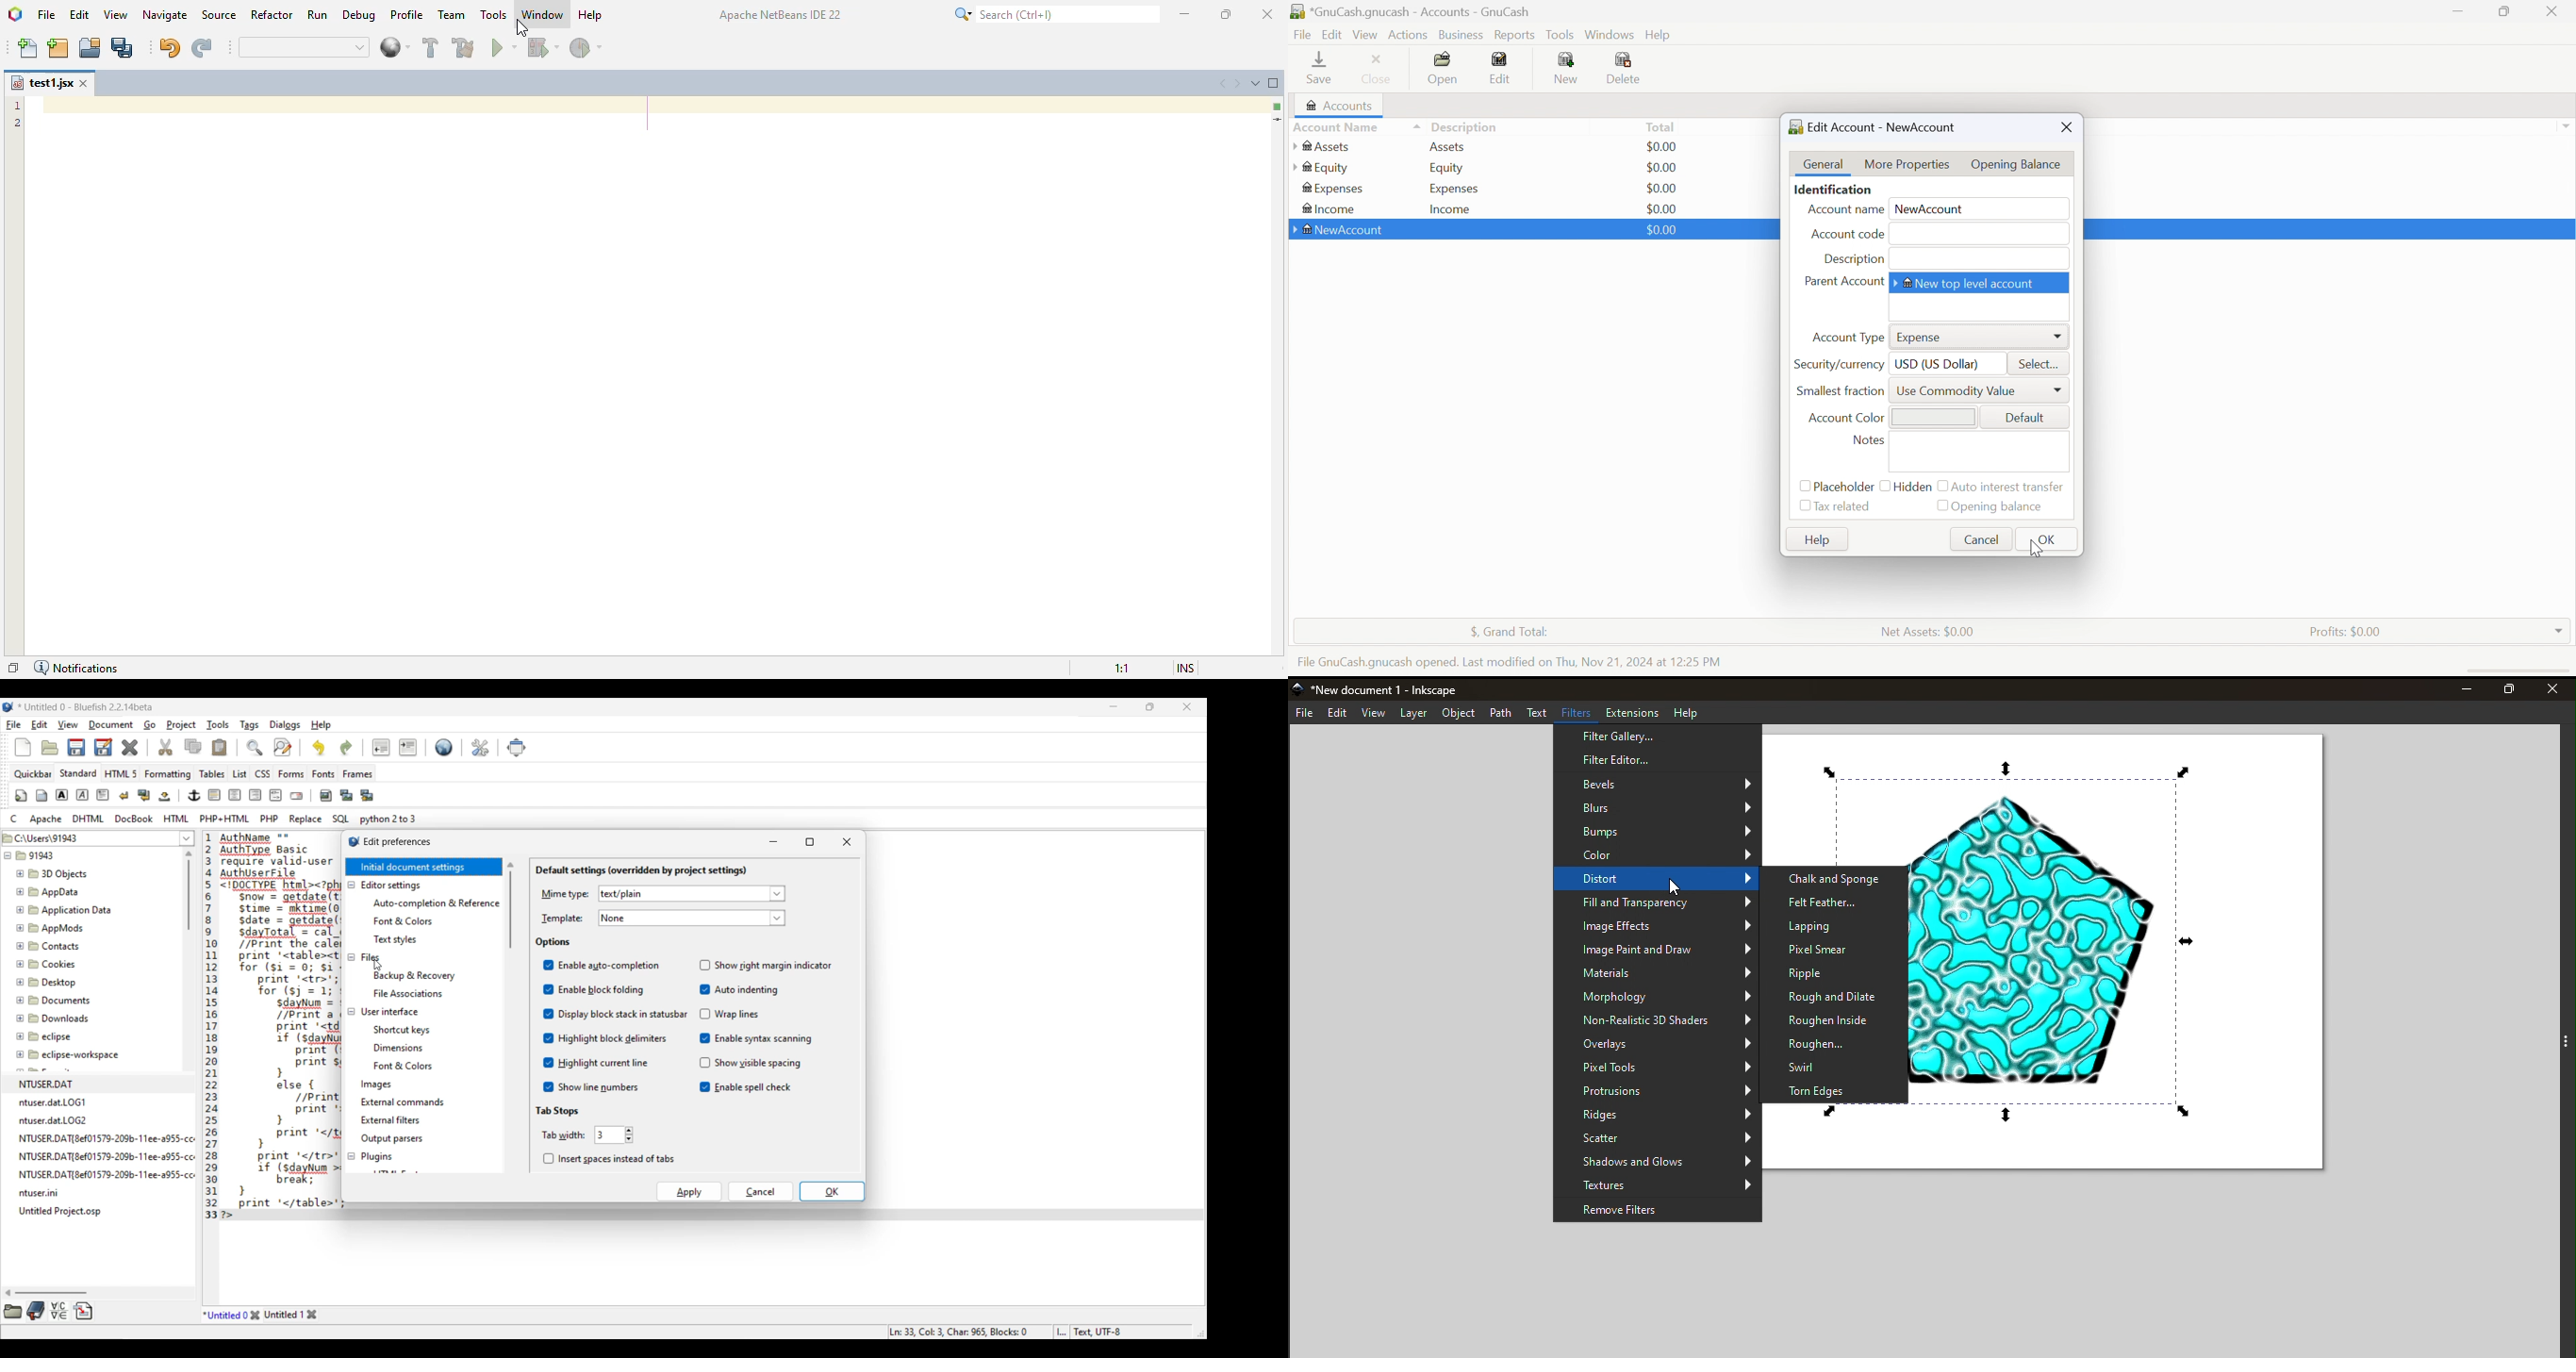 The height and width of the screenshot is (1372, 2576). I want to click on Felt Feather, so click(1834, 903).